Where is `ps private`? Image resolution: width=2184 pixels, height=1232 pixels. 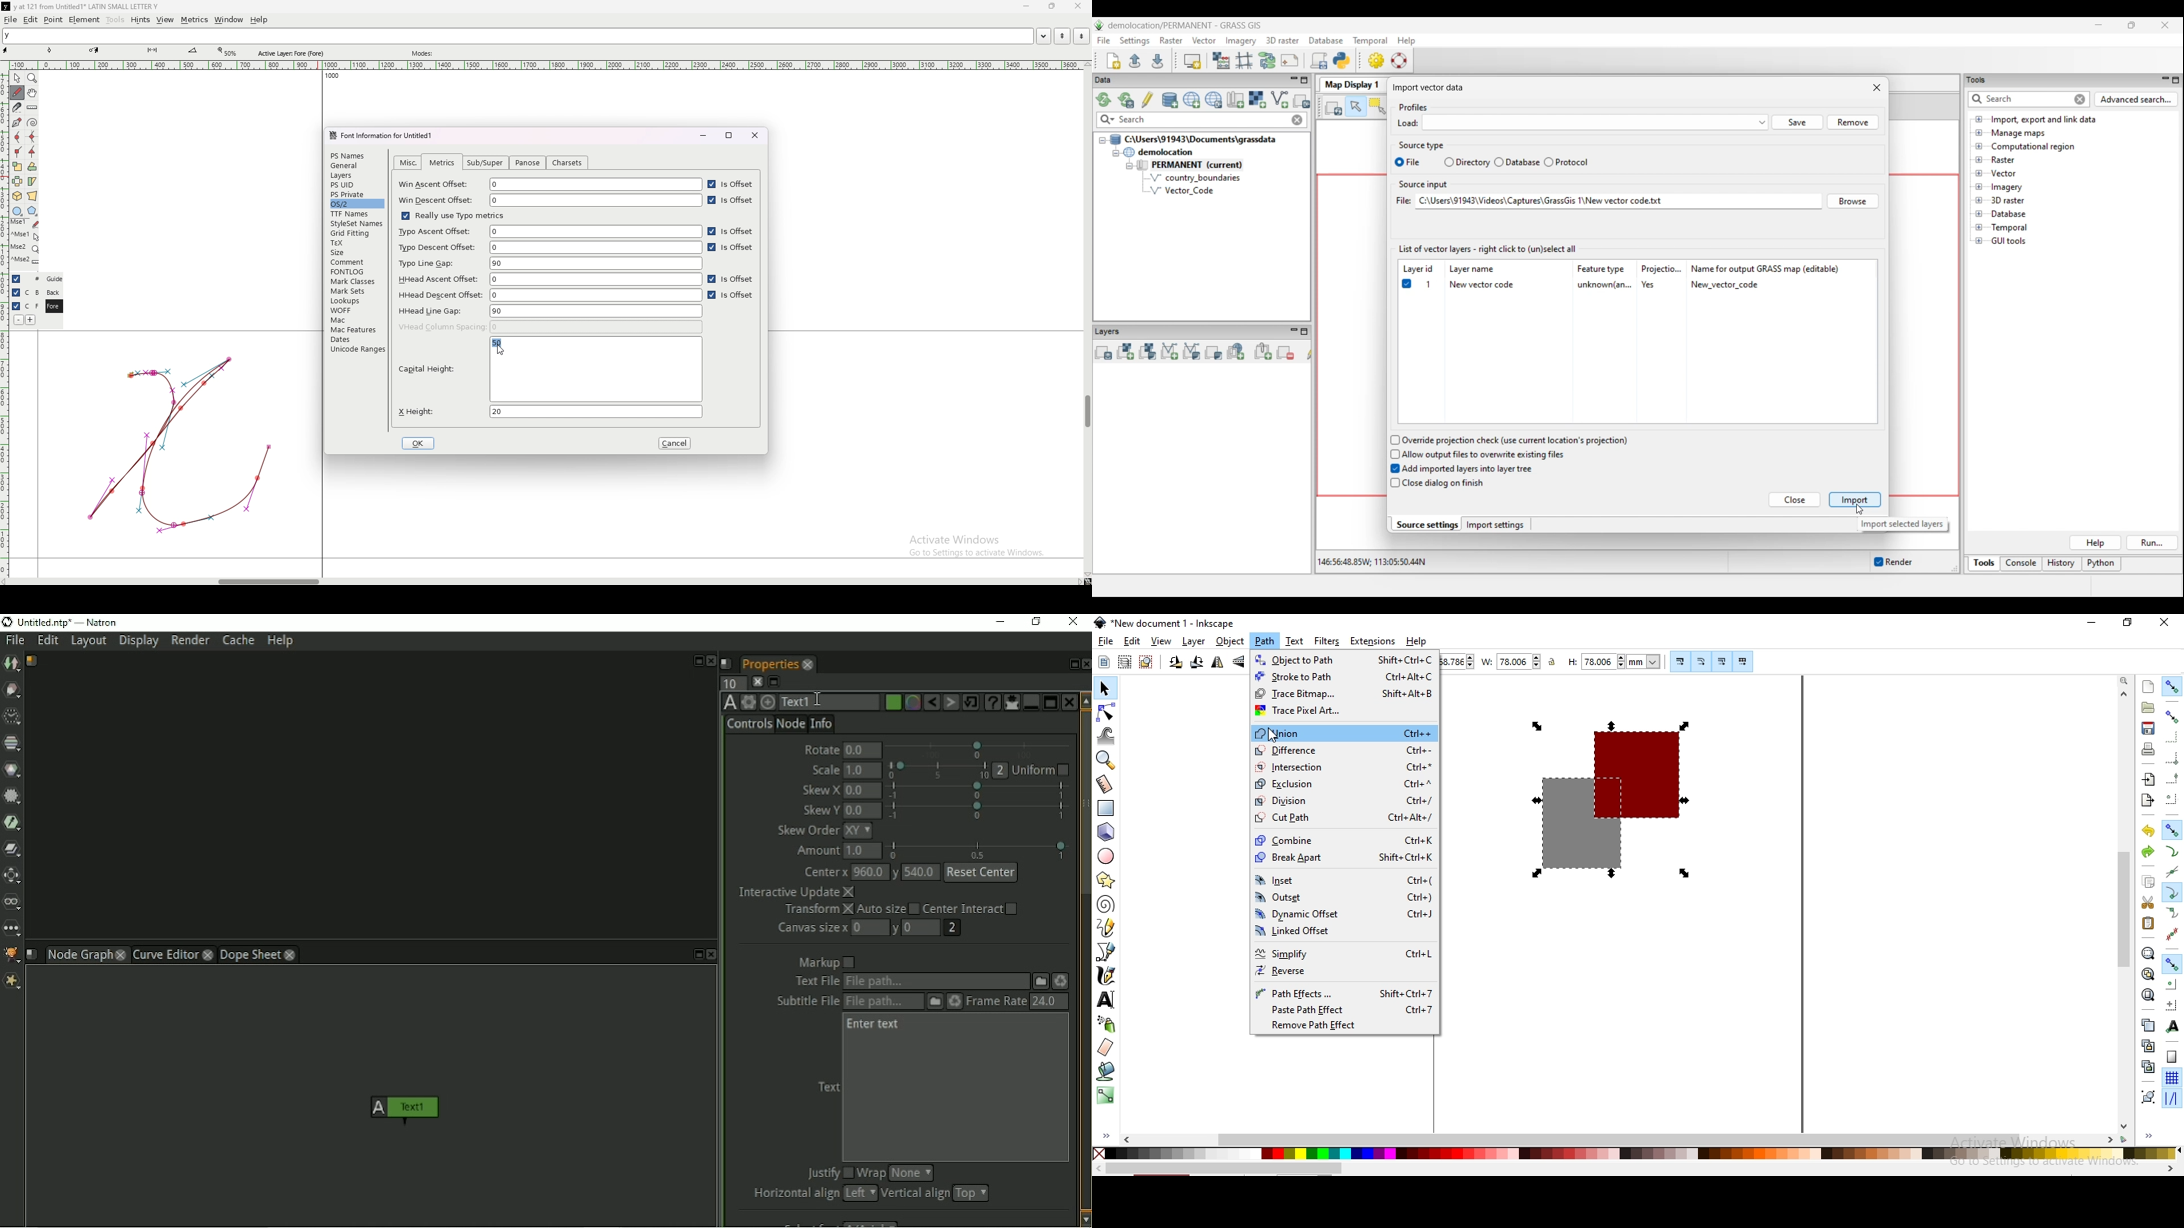
ps private is located at coordinates (357, 195).